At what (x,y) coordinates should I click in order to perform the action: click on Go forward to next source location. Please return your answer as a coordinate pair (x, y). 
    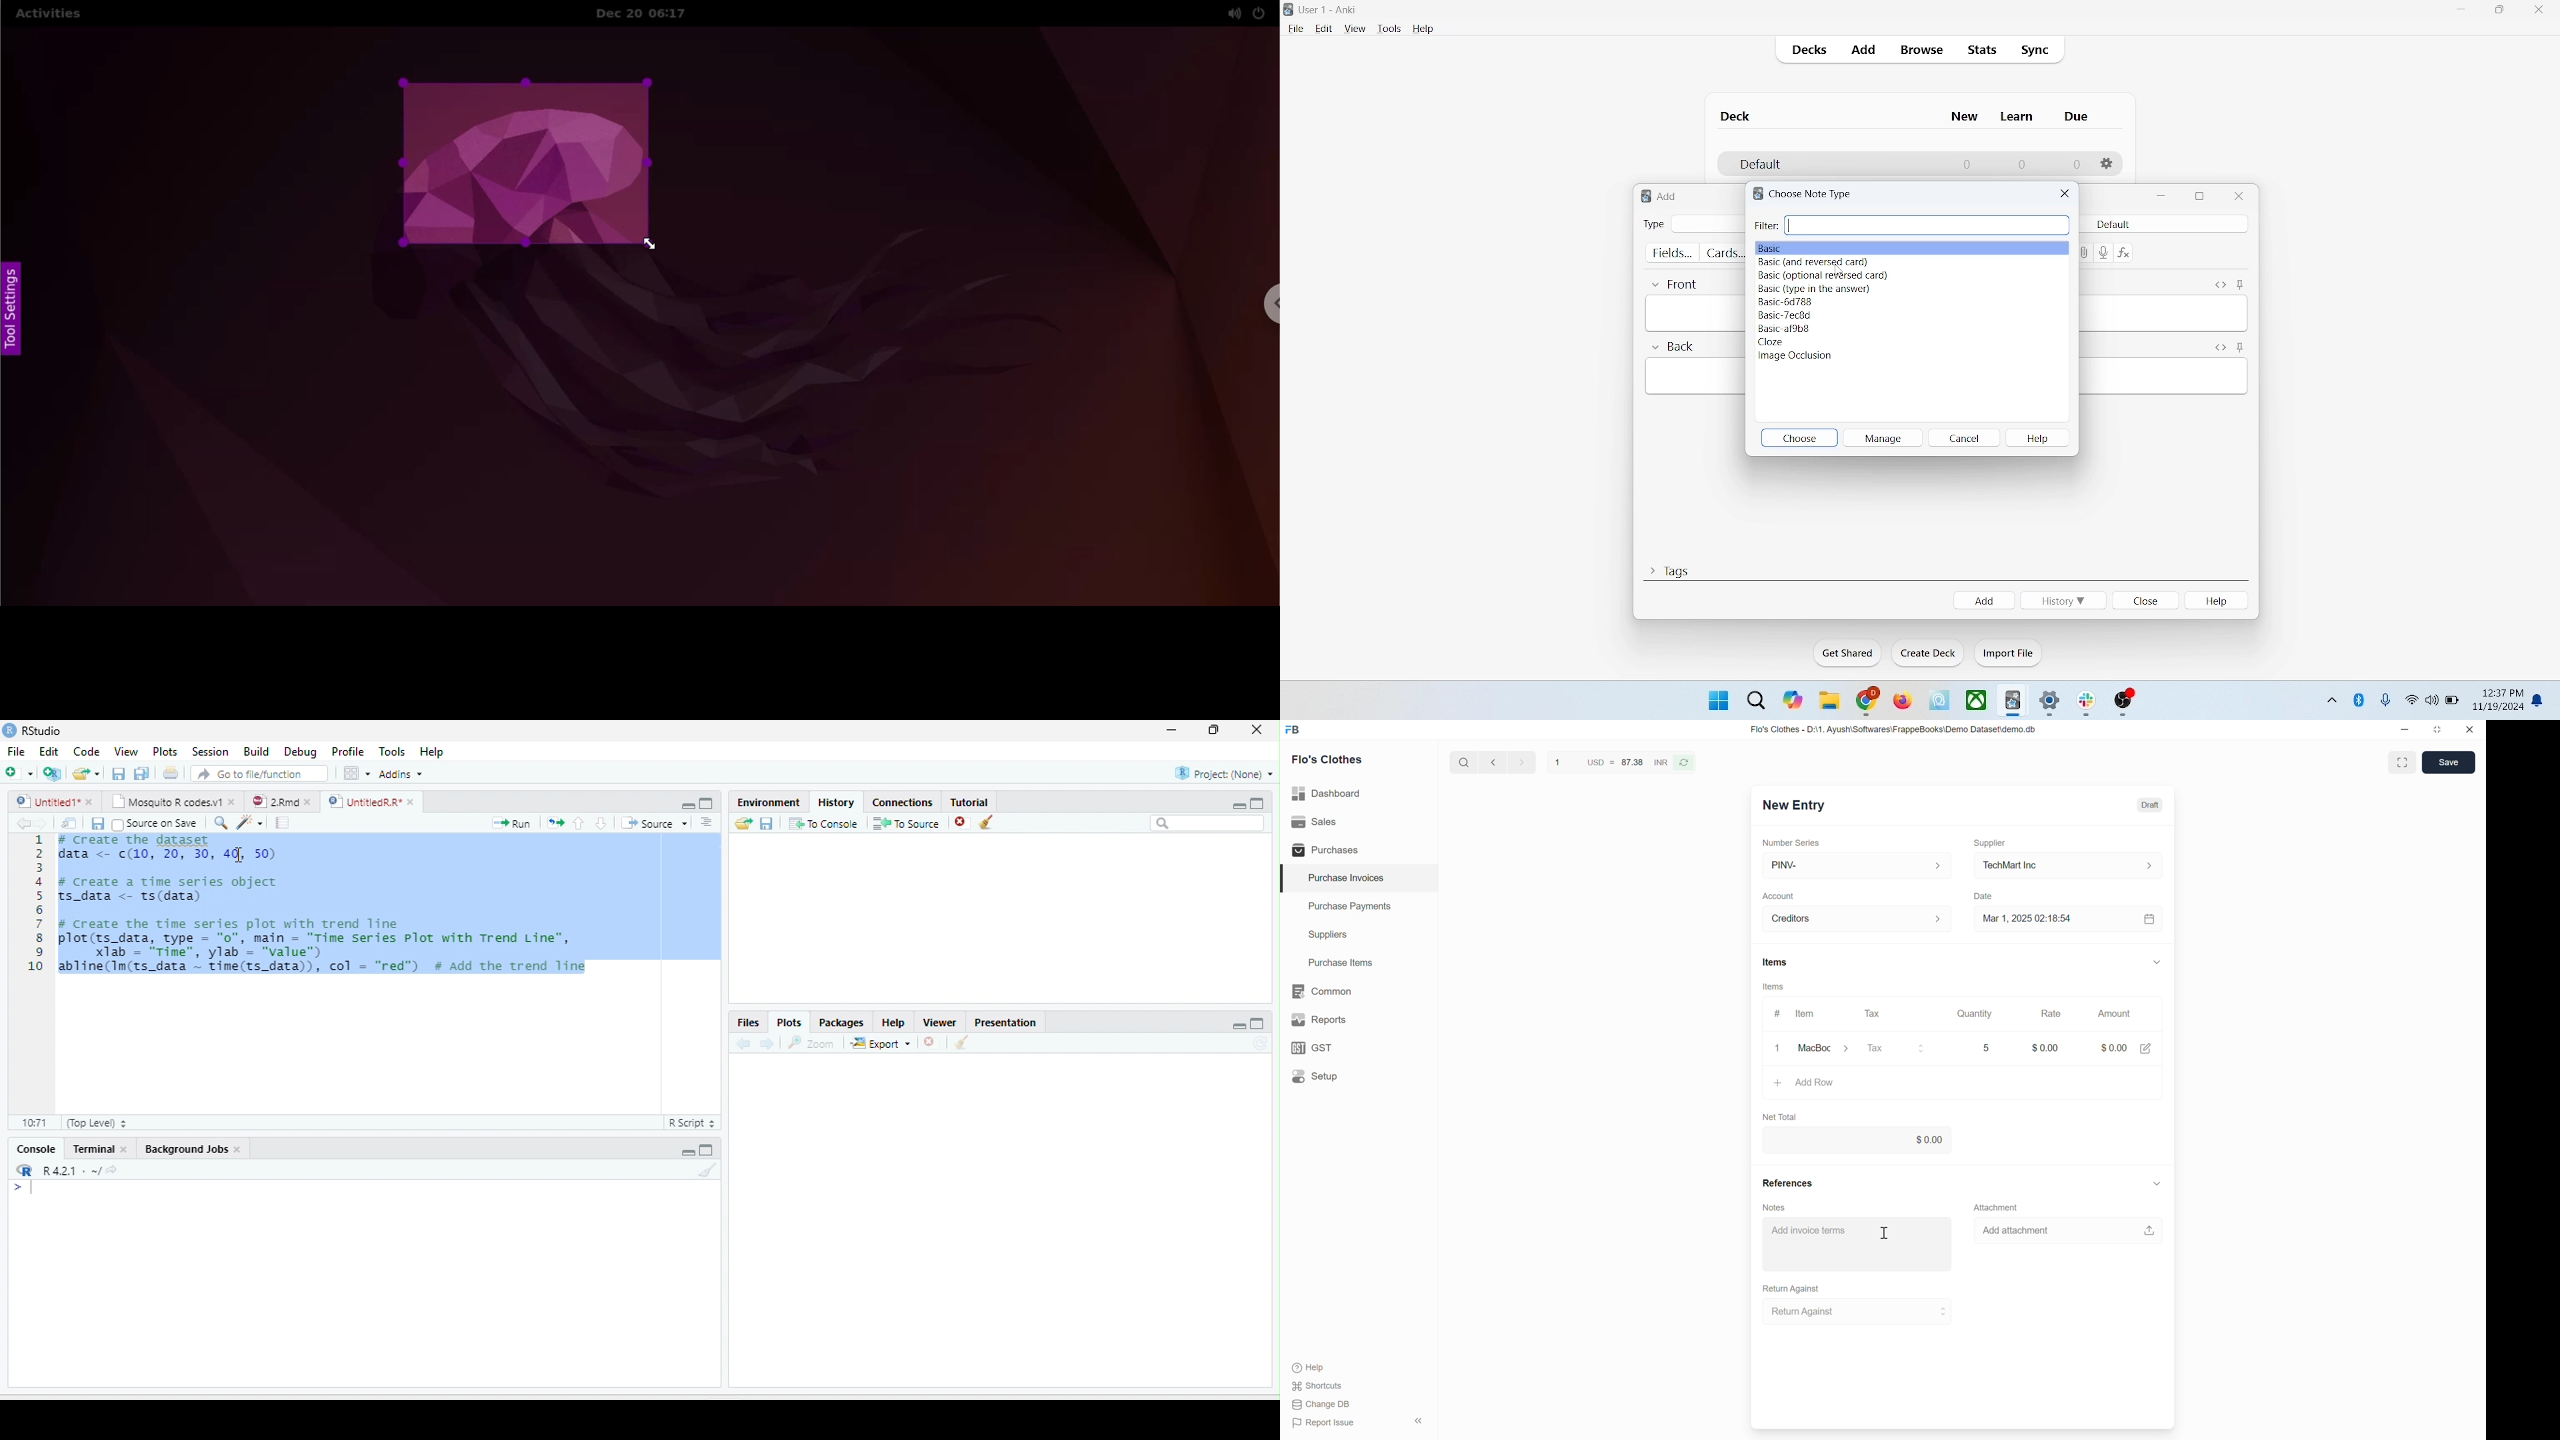
    Looking at the image, I should click on (41, 823).